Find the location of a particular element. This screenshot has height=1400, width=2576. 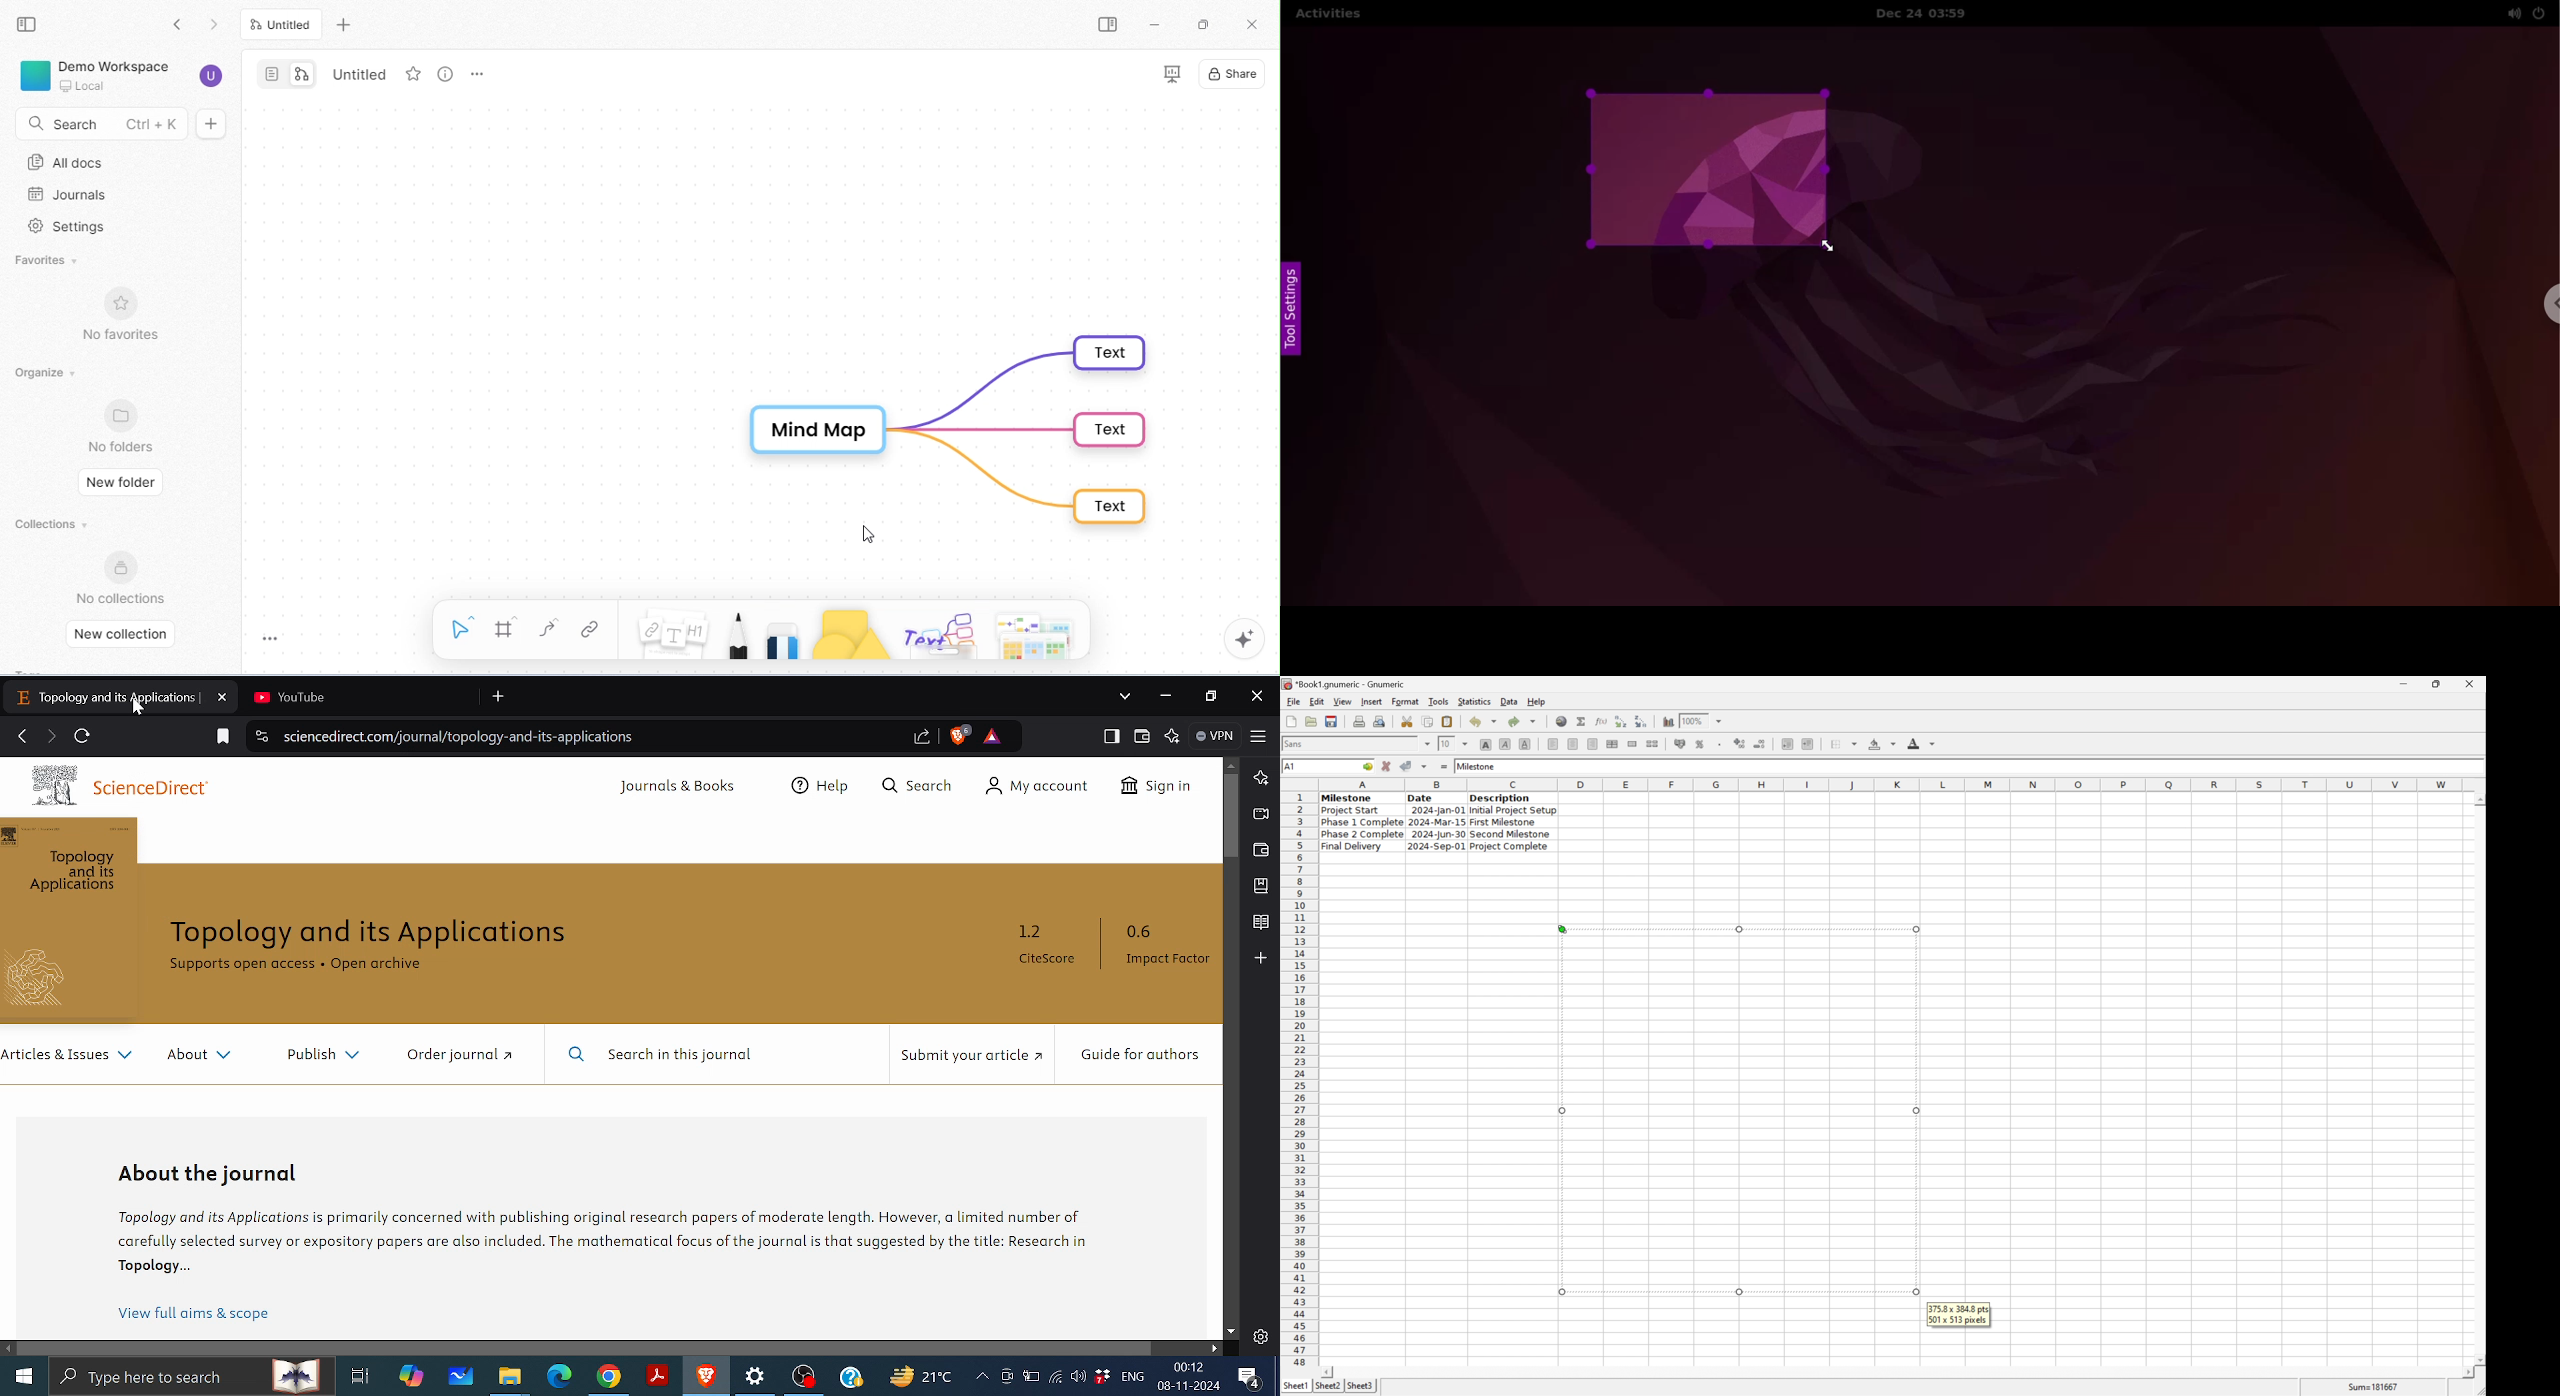

no folders is located at coordinates (124, 425).